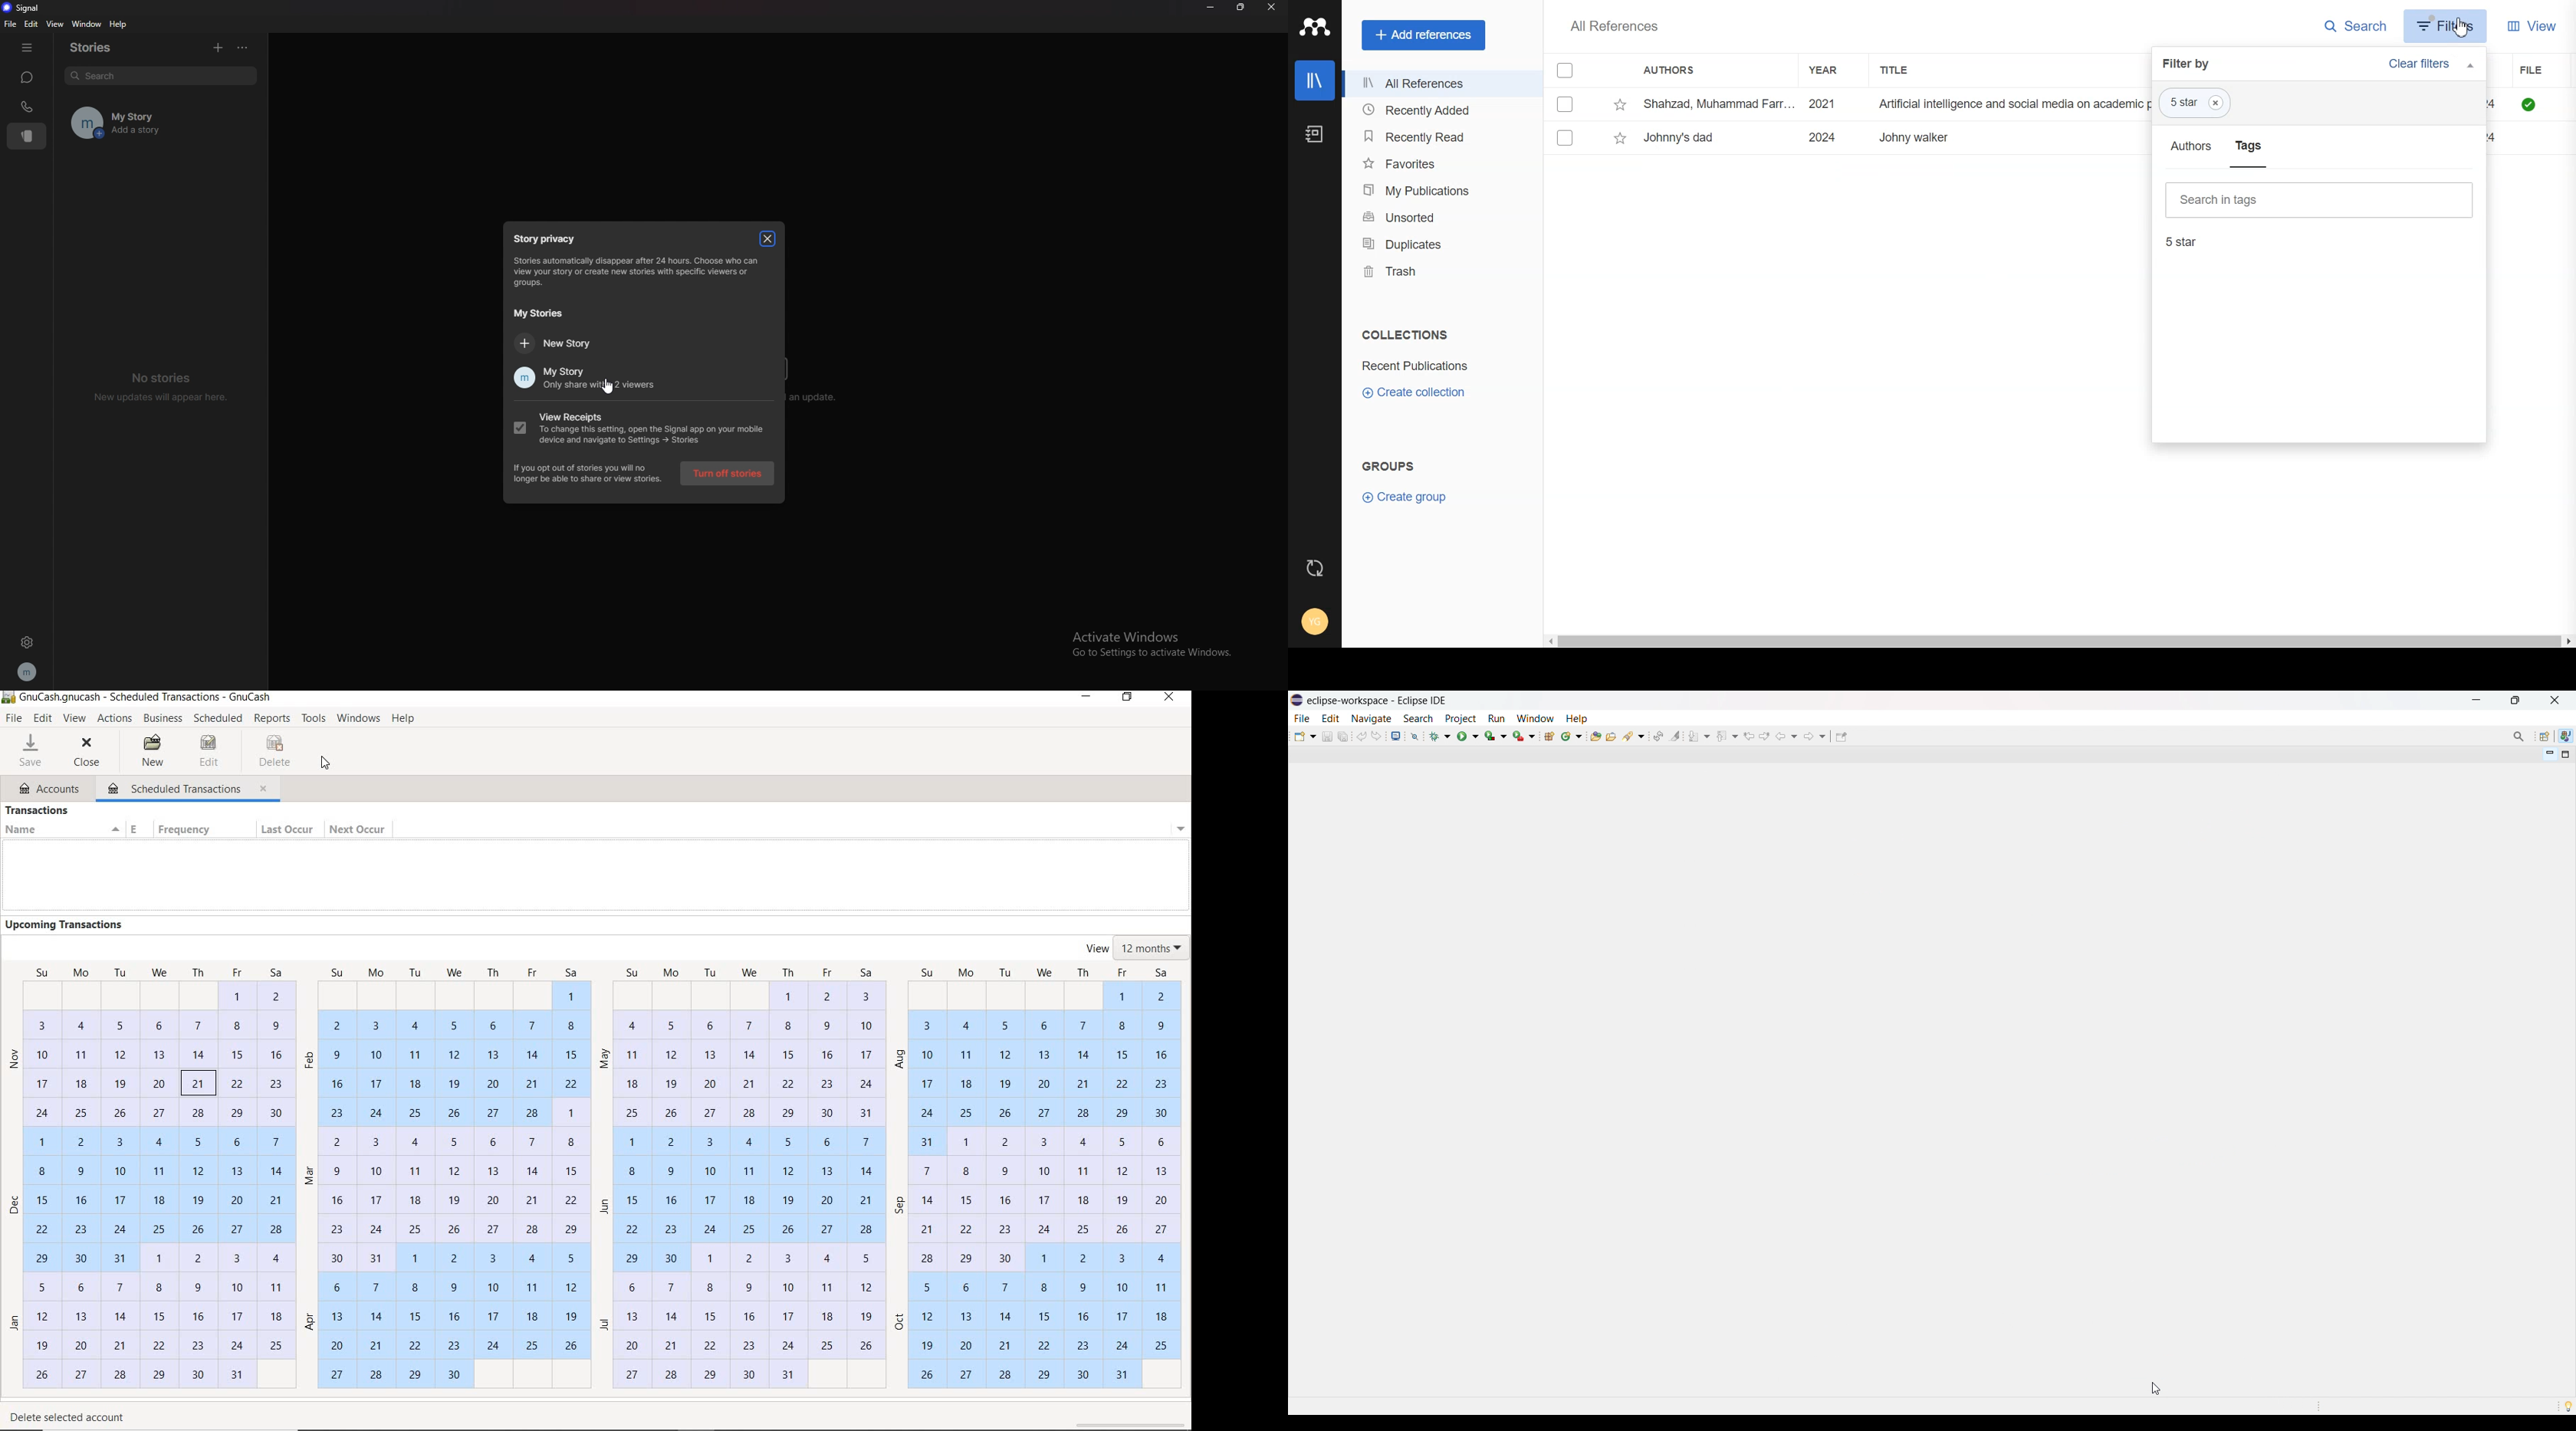  I want to click on settings, so click(25, 644).